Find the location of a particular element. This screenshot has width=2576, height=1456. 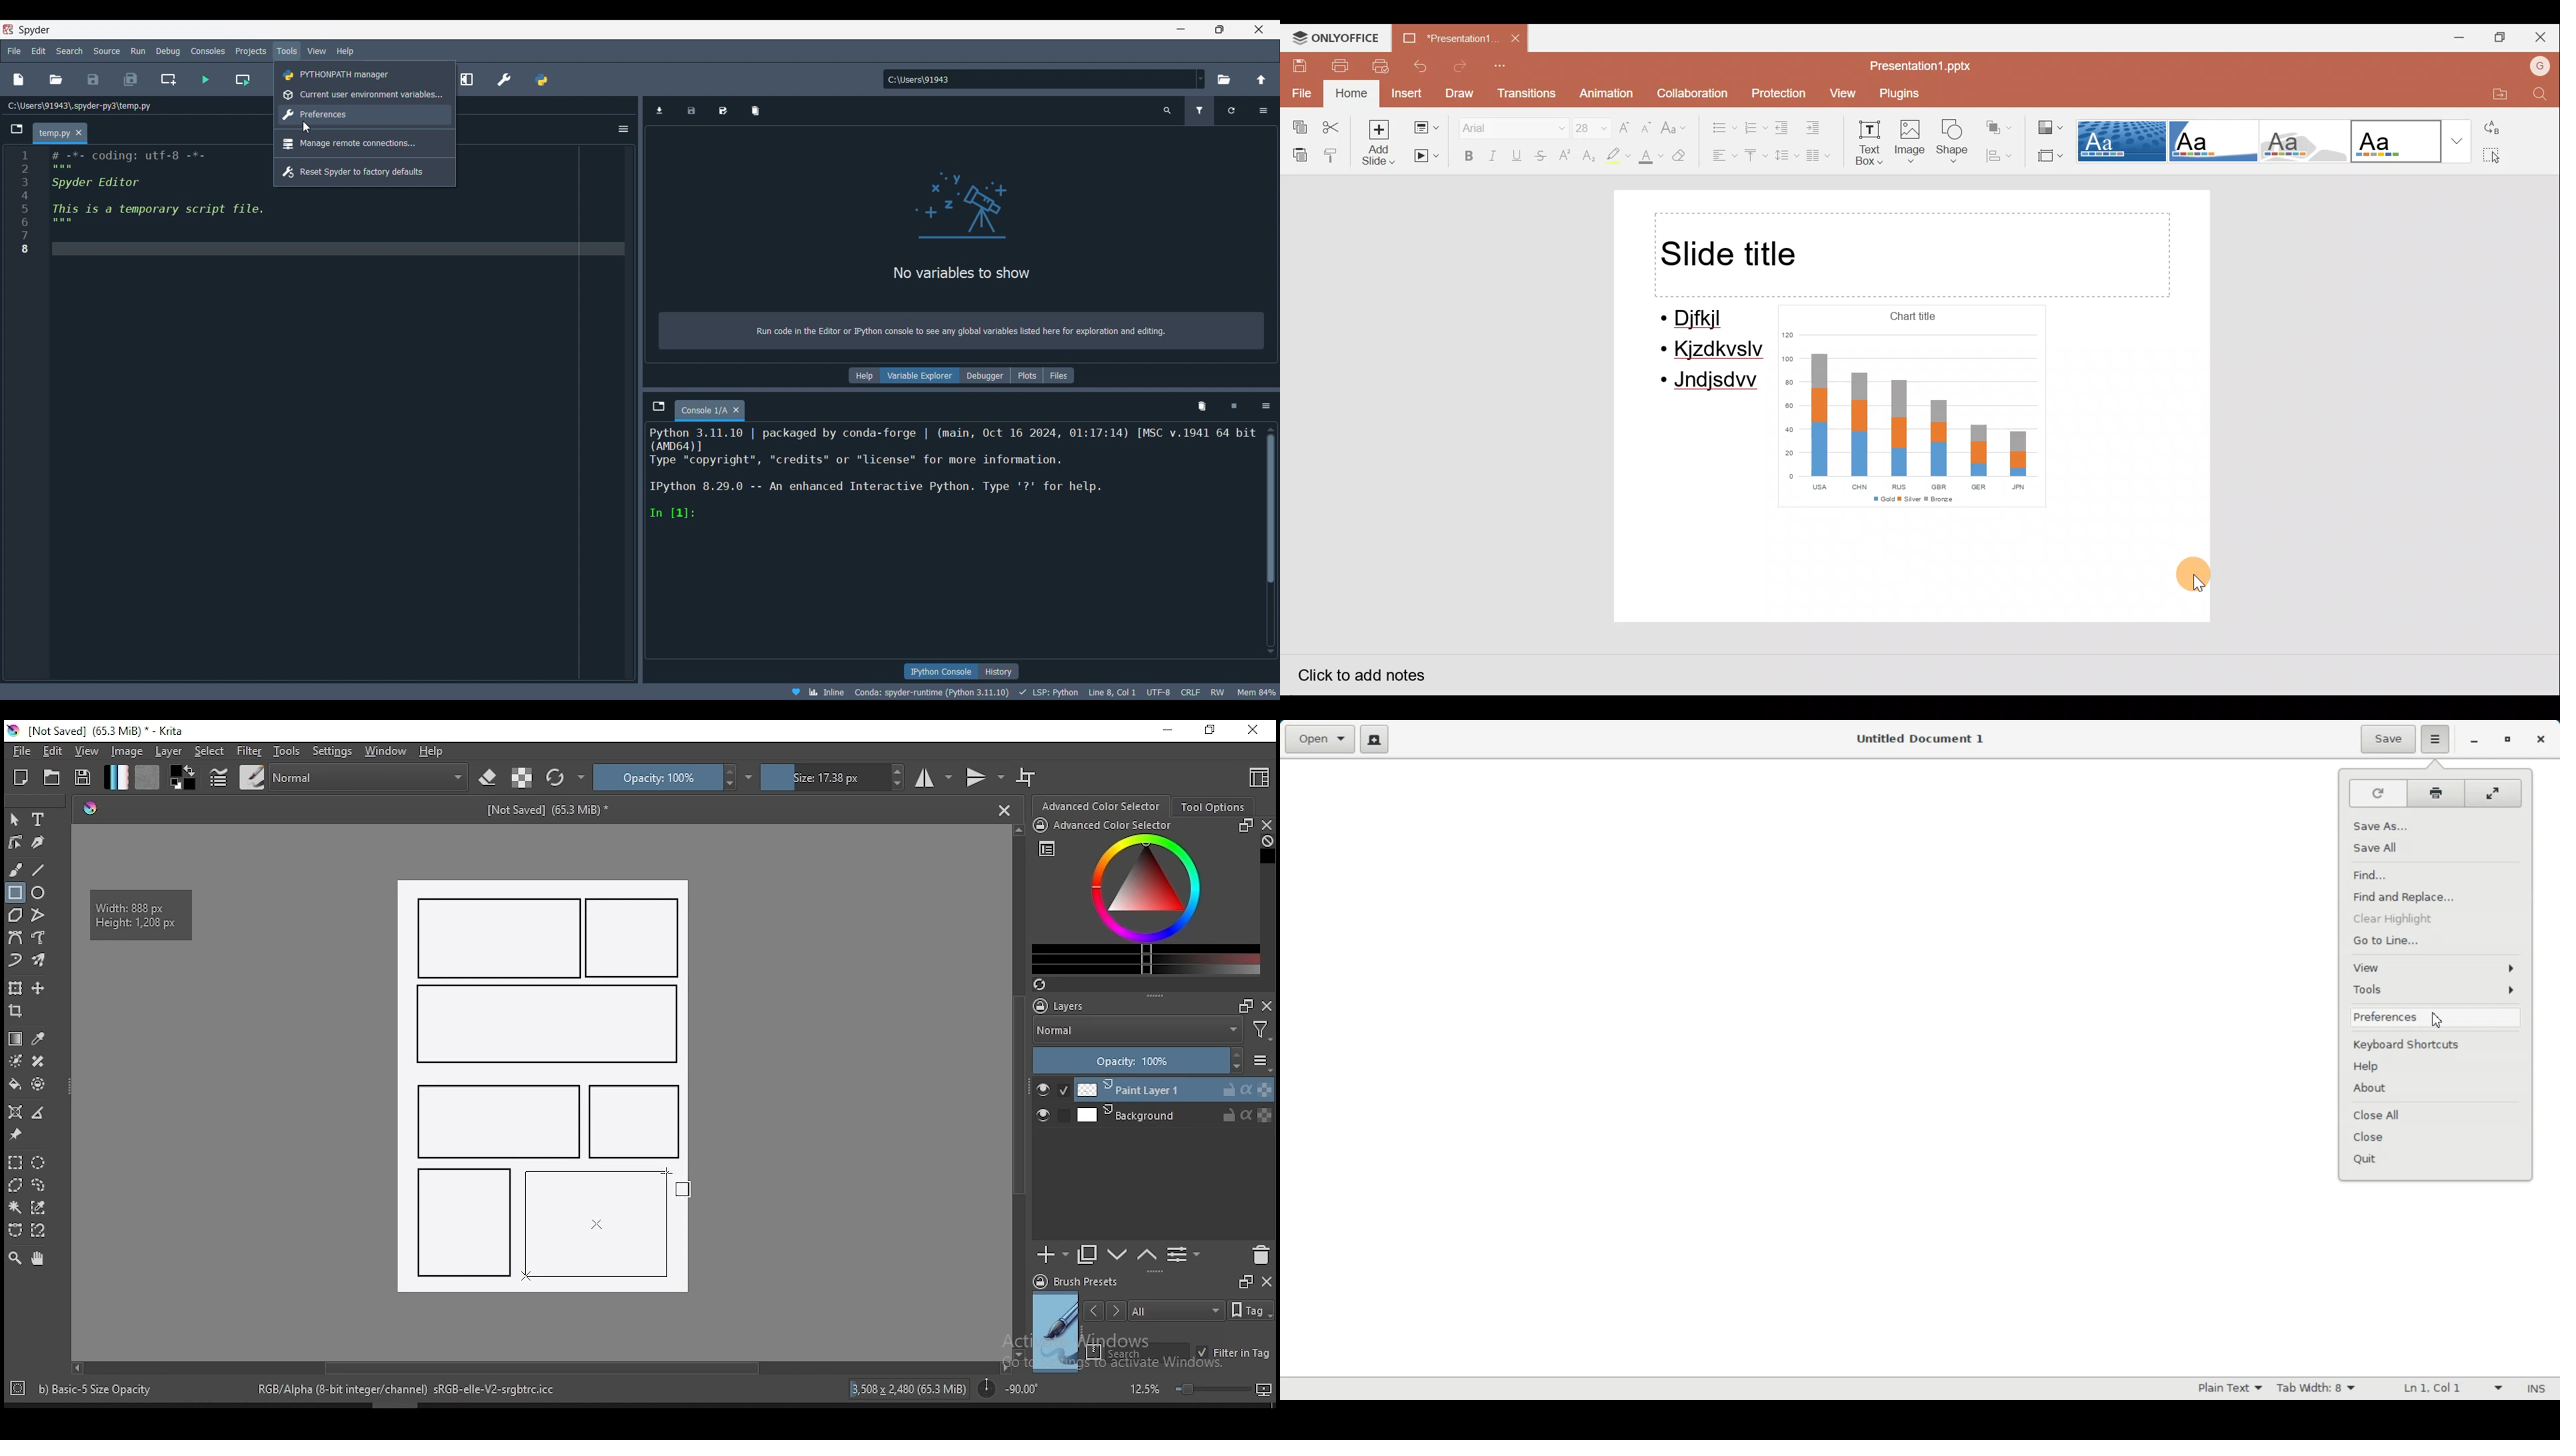

delete layer is located at coordinates (1260, 1256).